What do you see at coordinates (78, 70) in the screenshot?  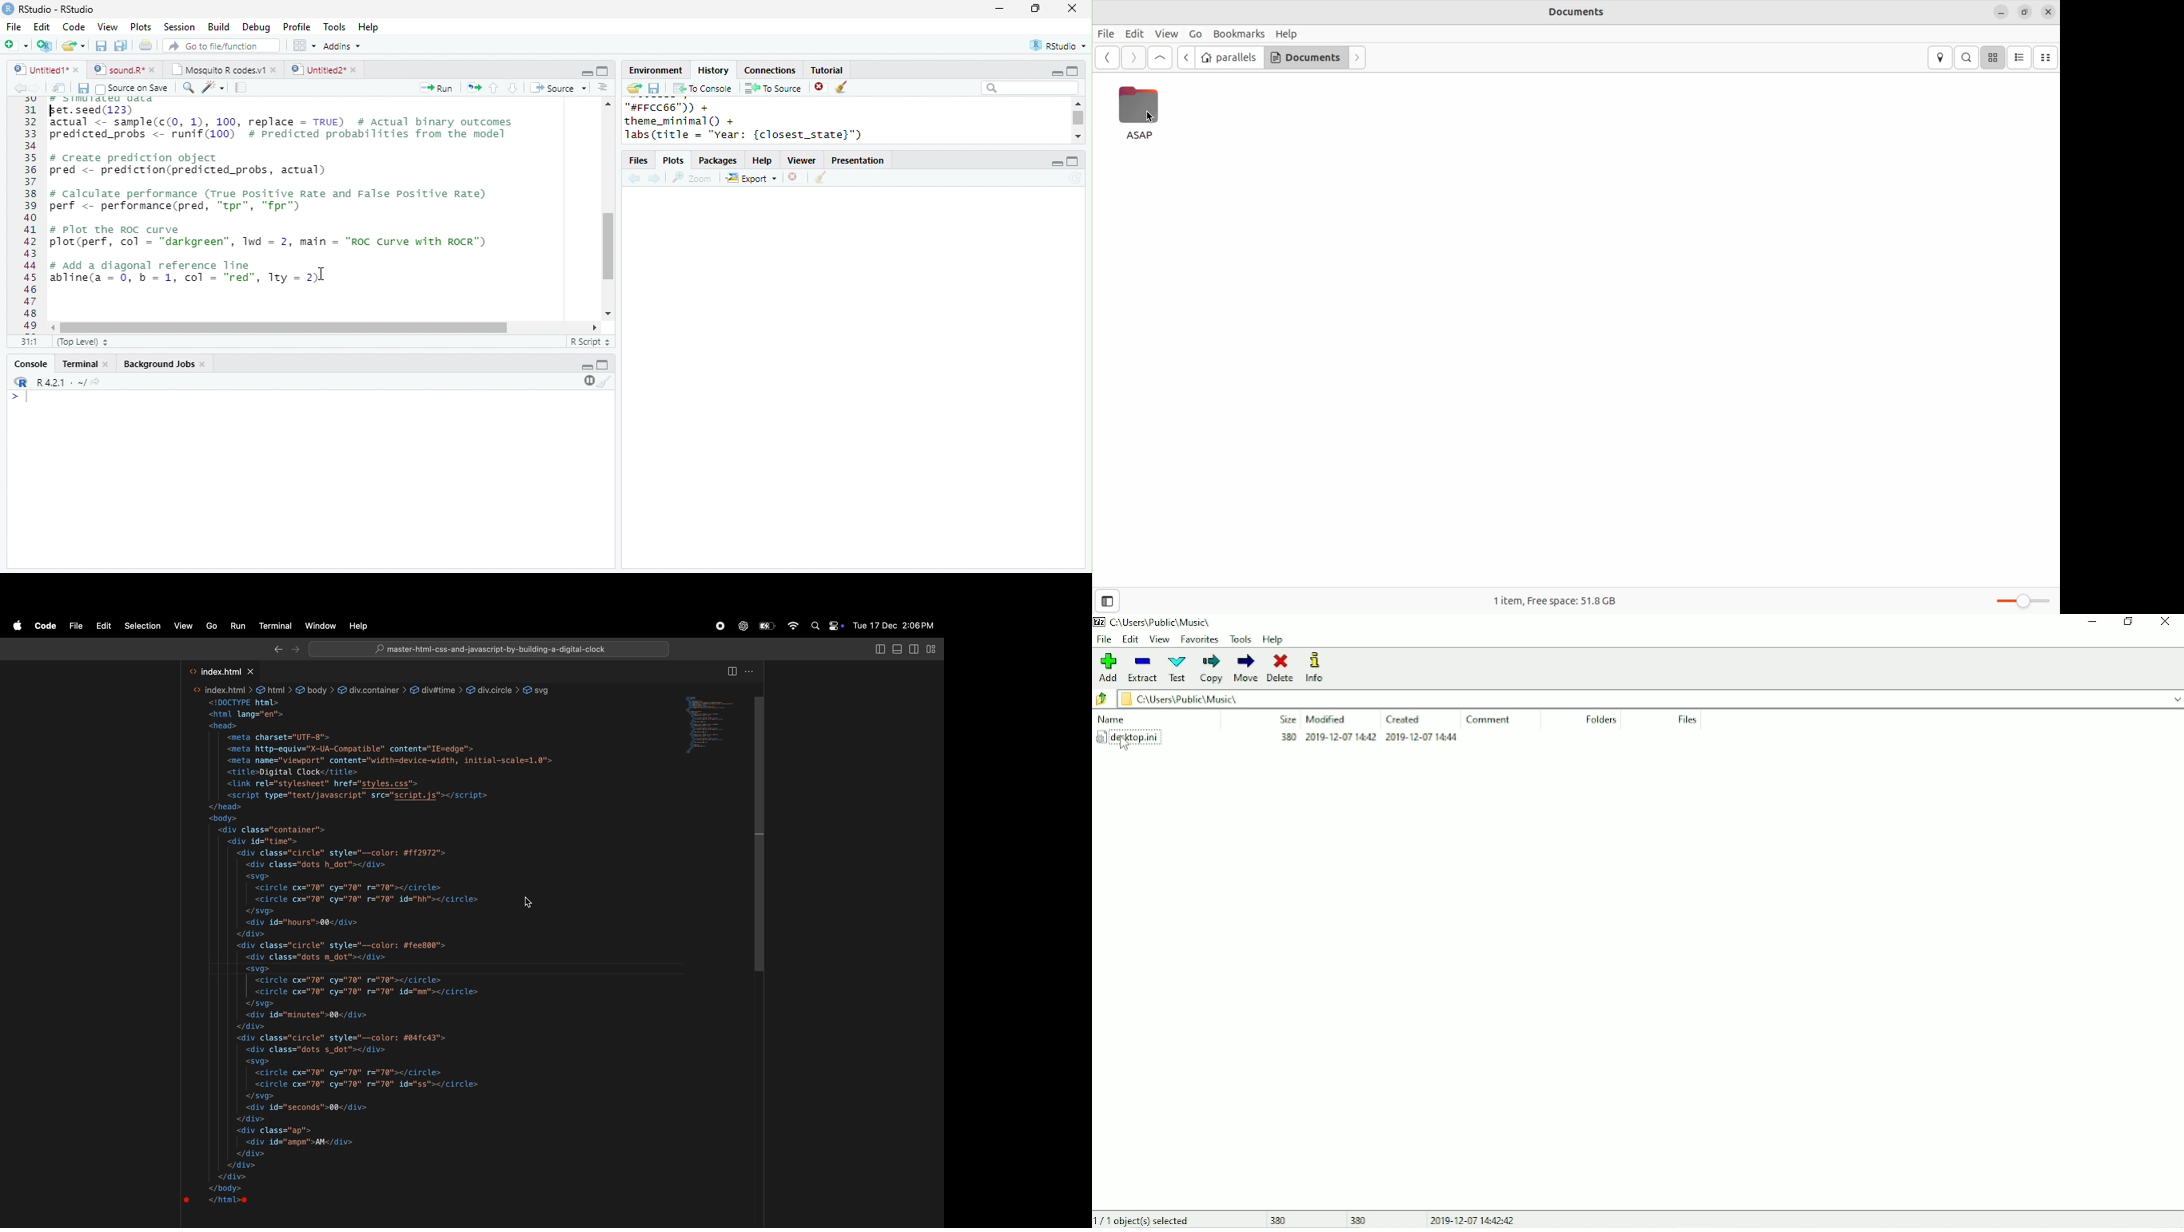 I see `close` at bounding box center [78, 70].